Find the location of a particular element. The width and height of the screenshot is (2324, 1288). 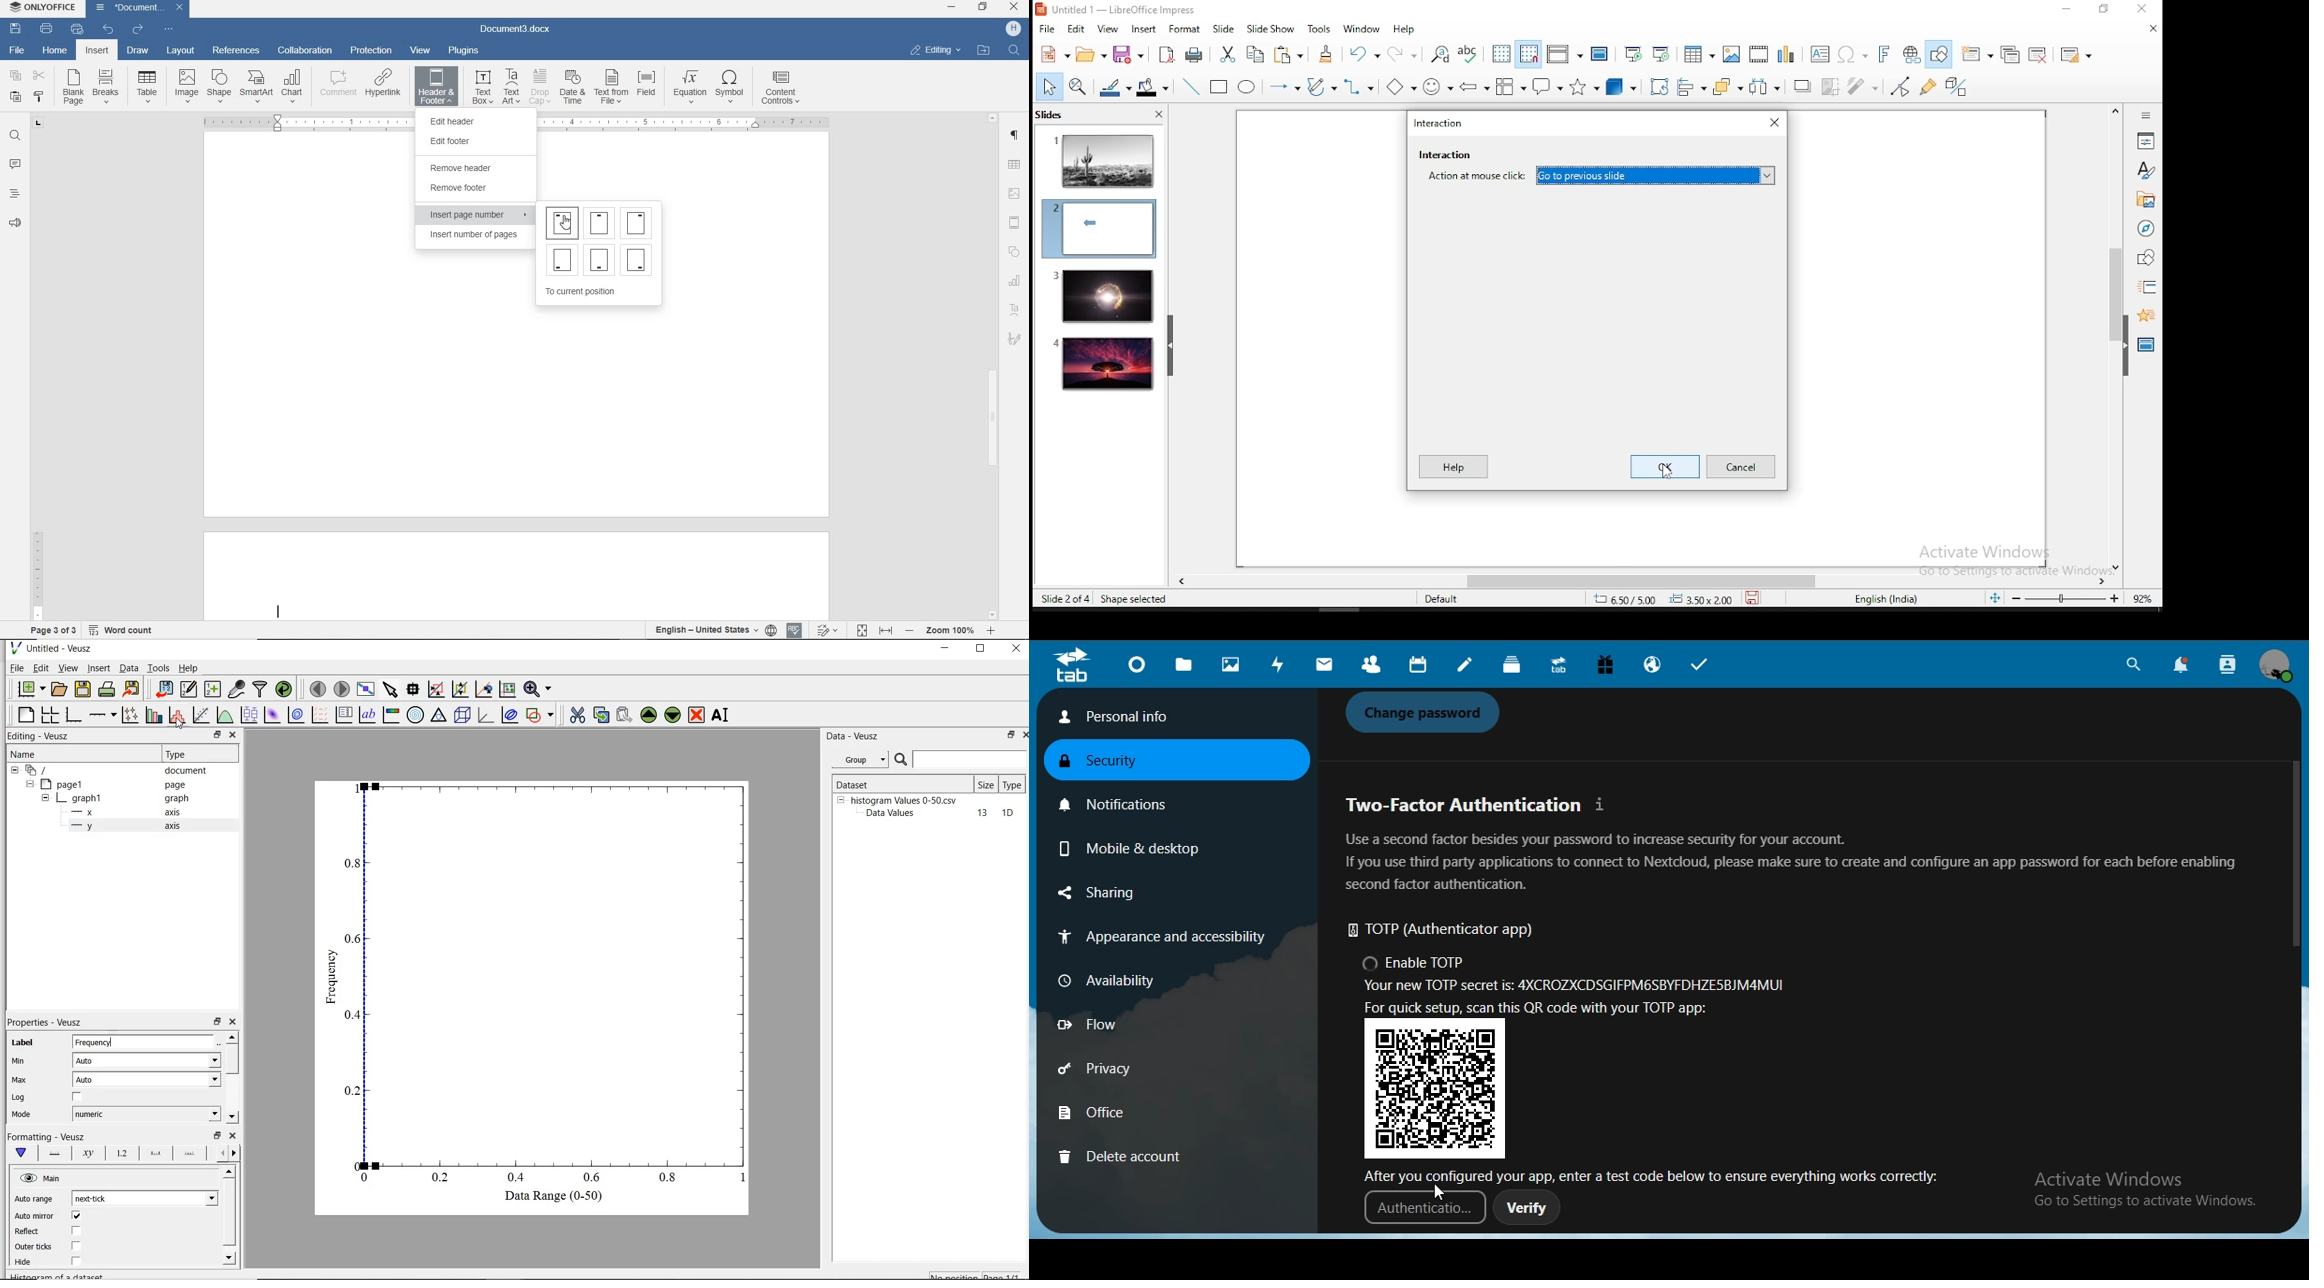

edit is located at coordinates (1076, 29).